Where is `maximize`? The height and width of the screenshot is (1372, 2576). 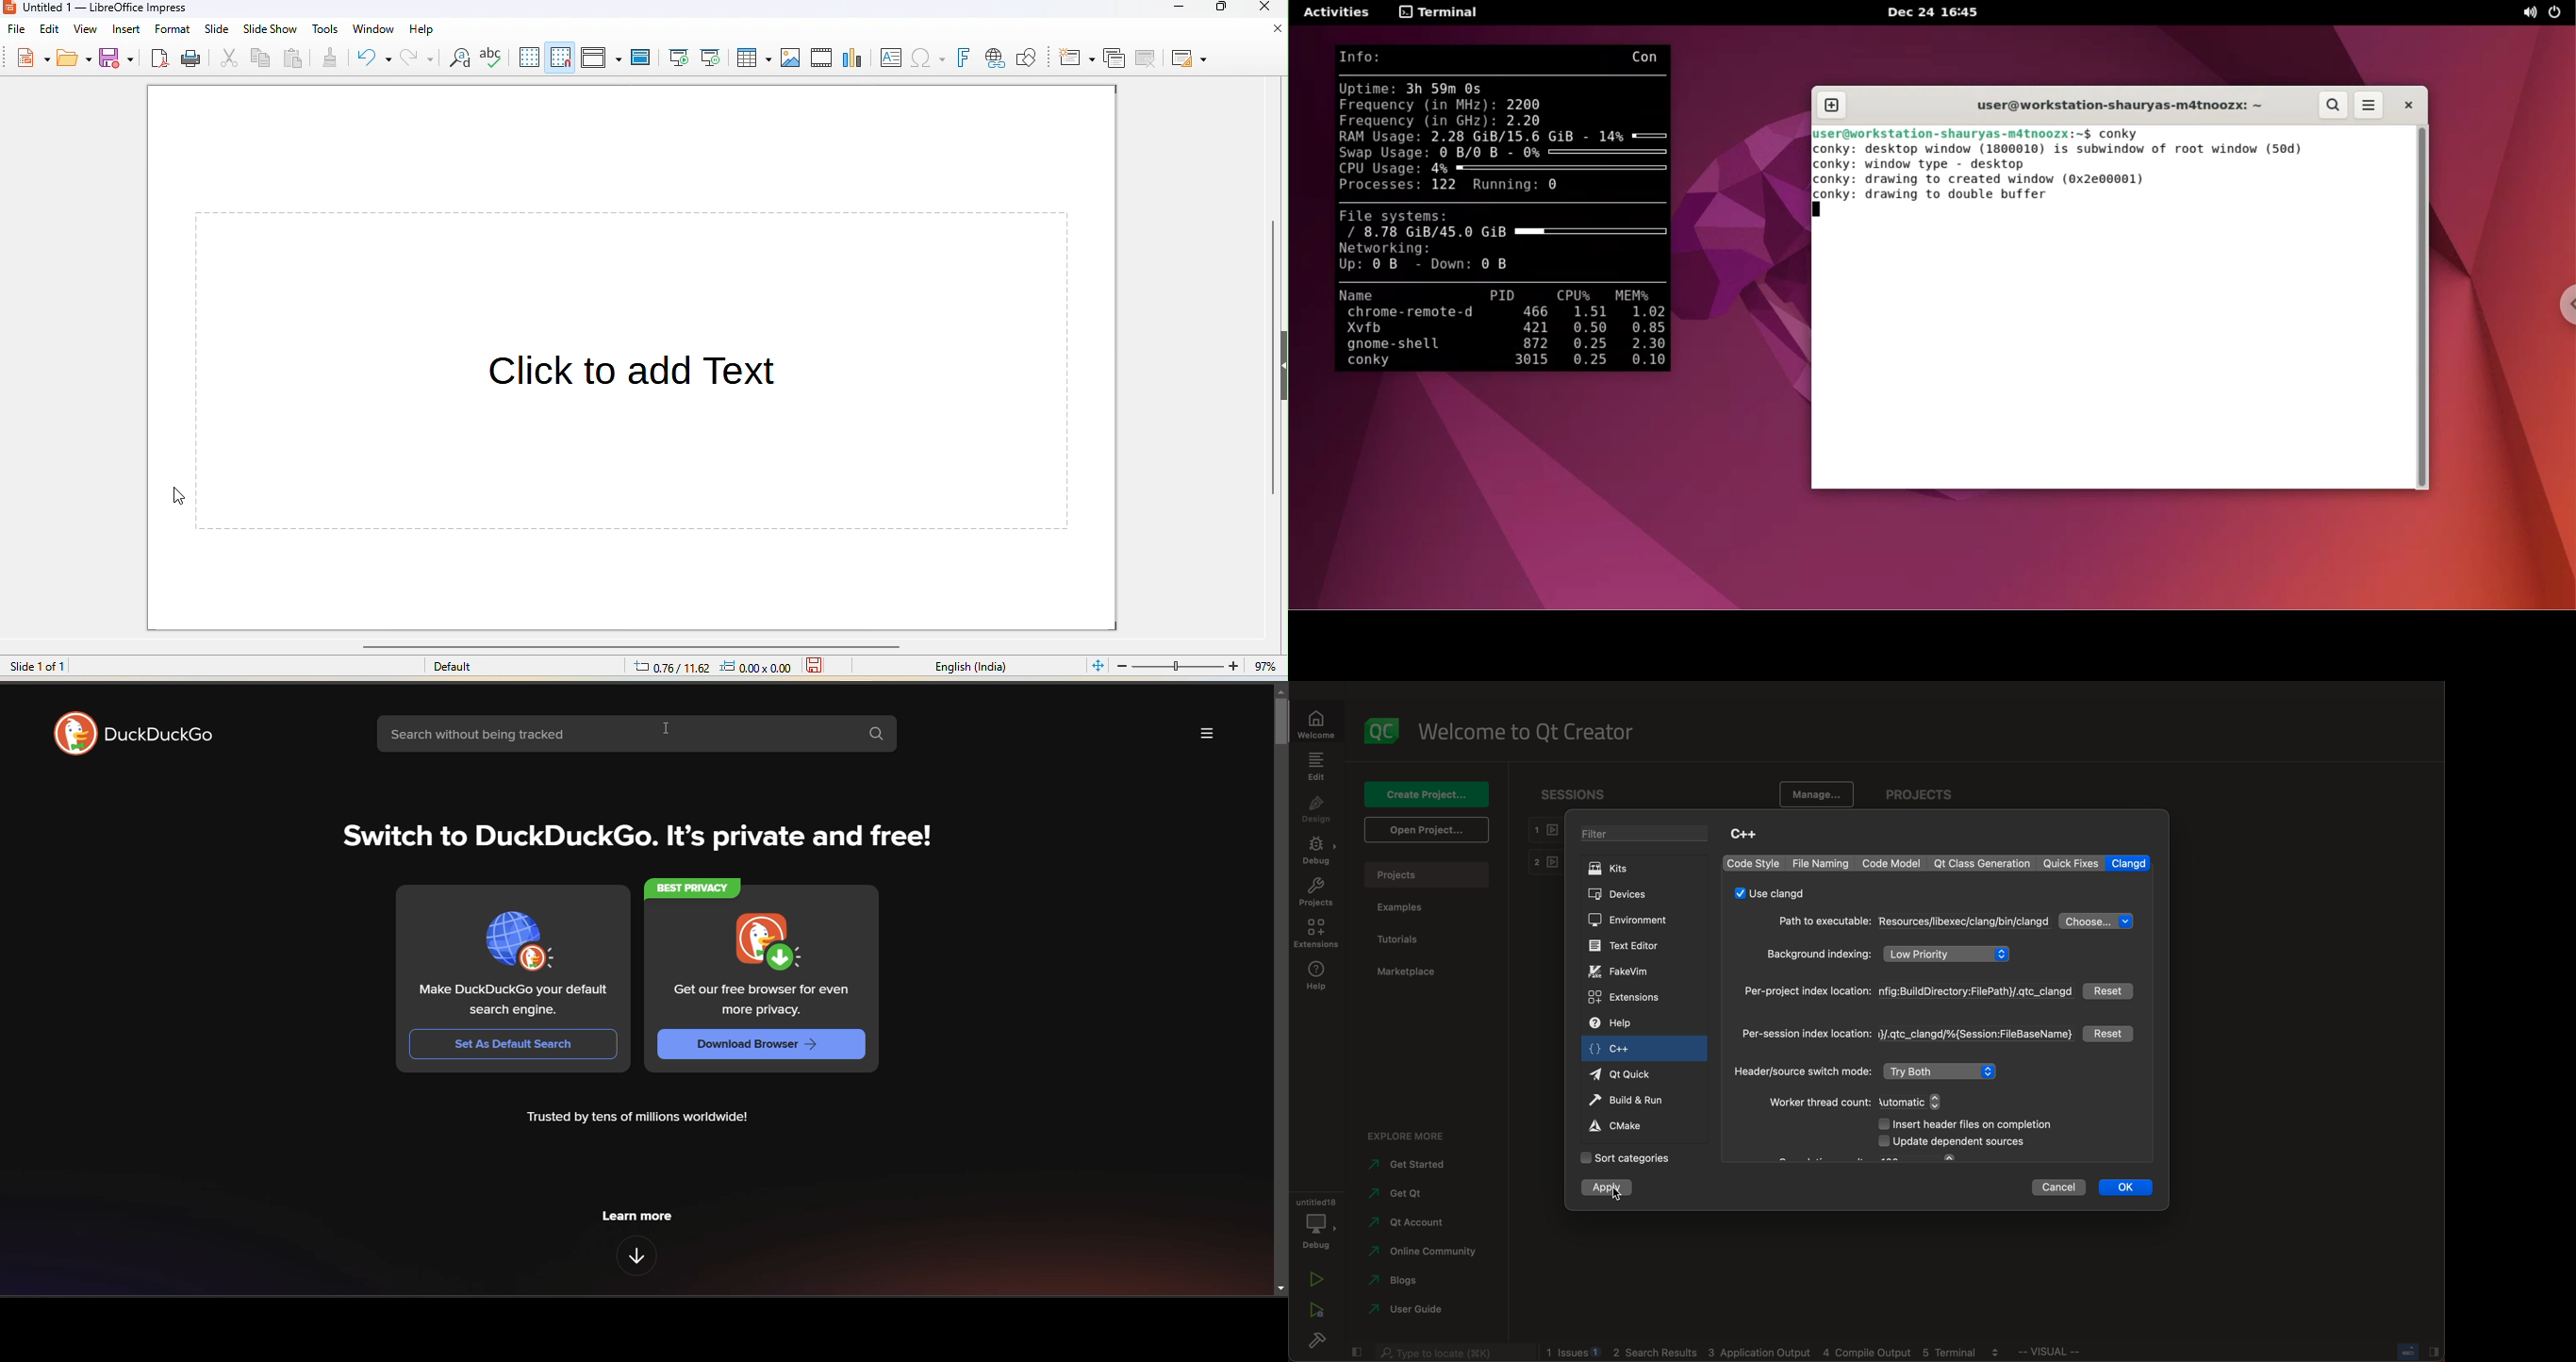 maximize is located at coordinates (1224, 9).